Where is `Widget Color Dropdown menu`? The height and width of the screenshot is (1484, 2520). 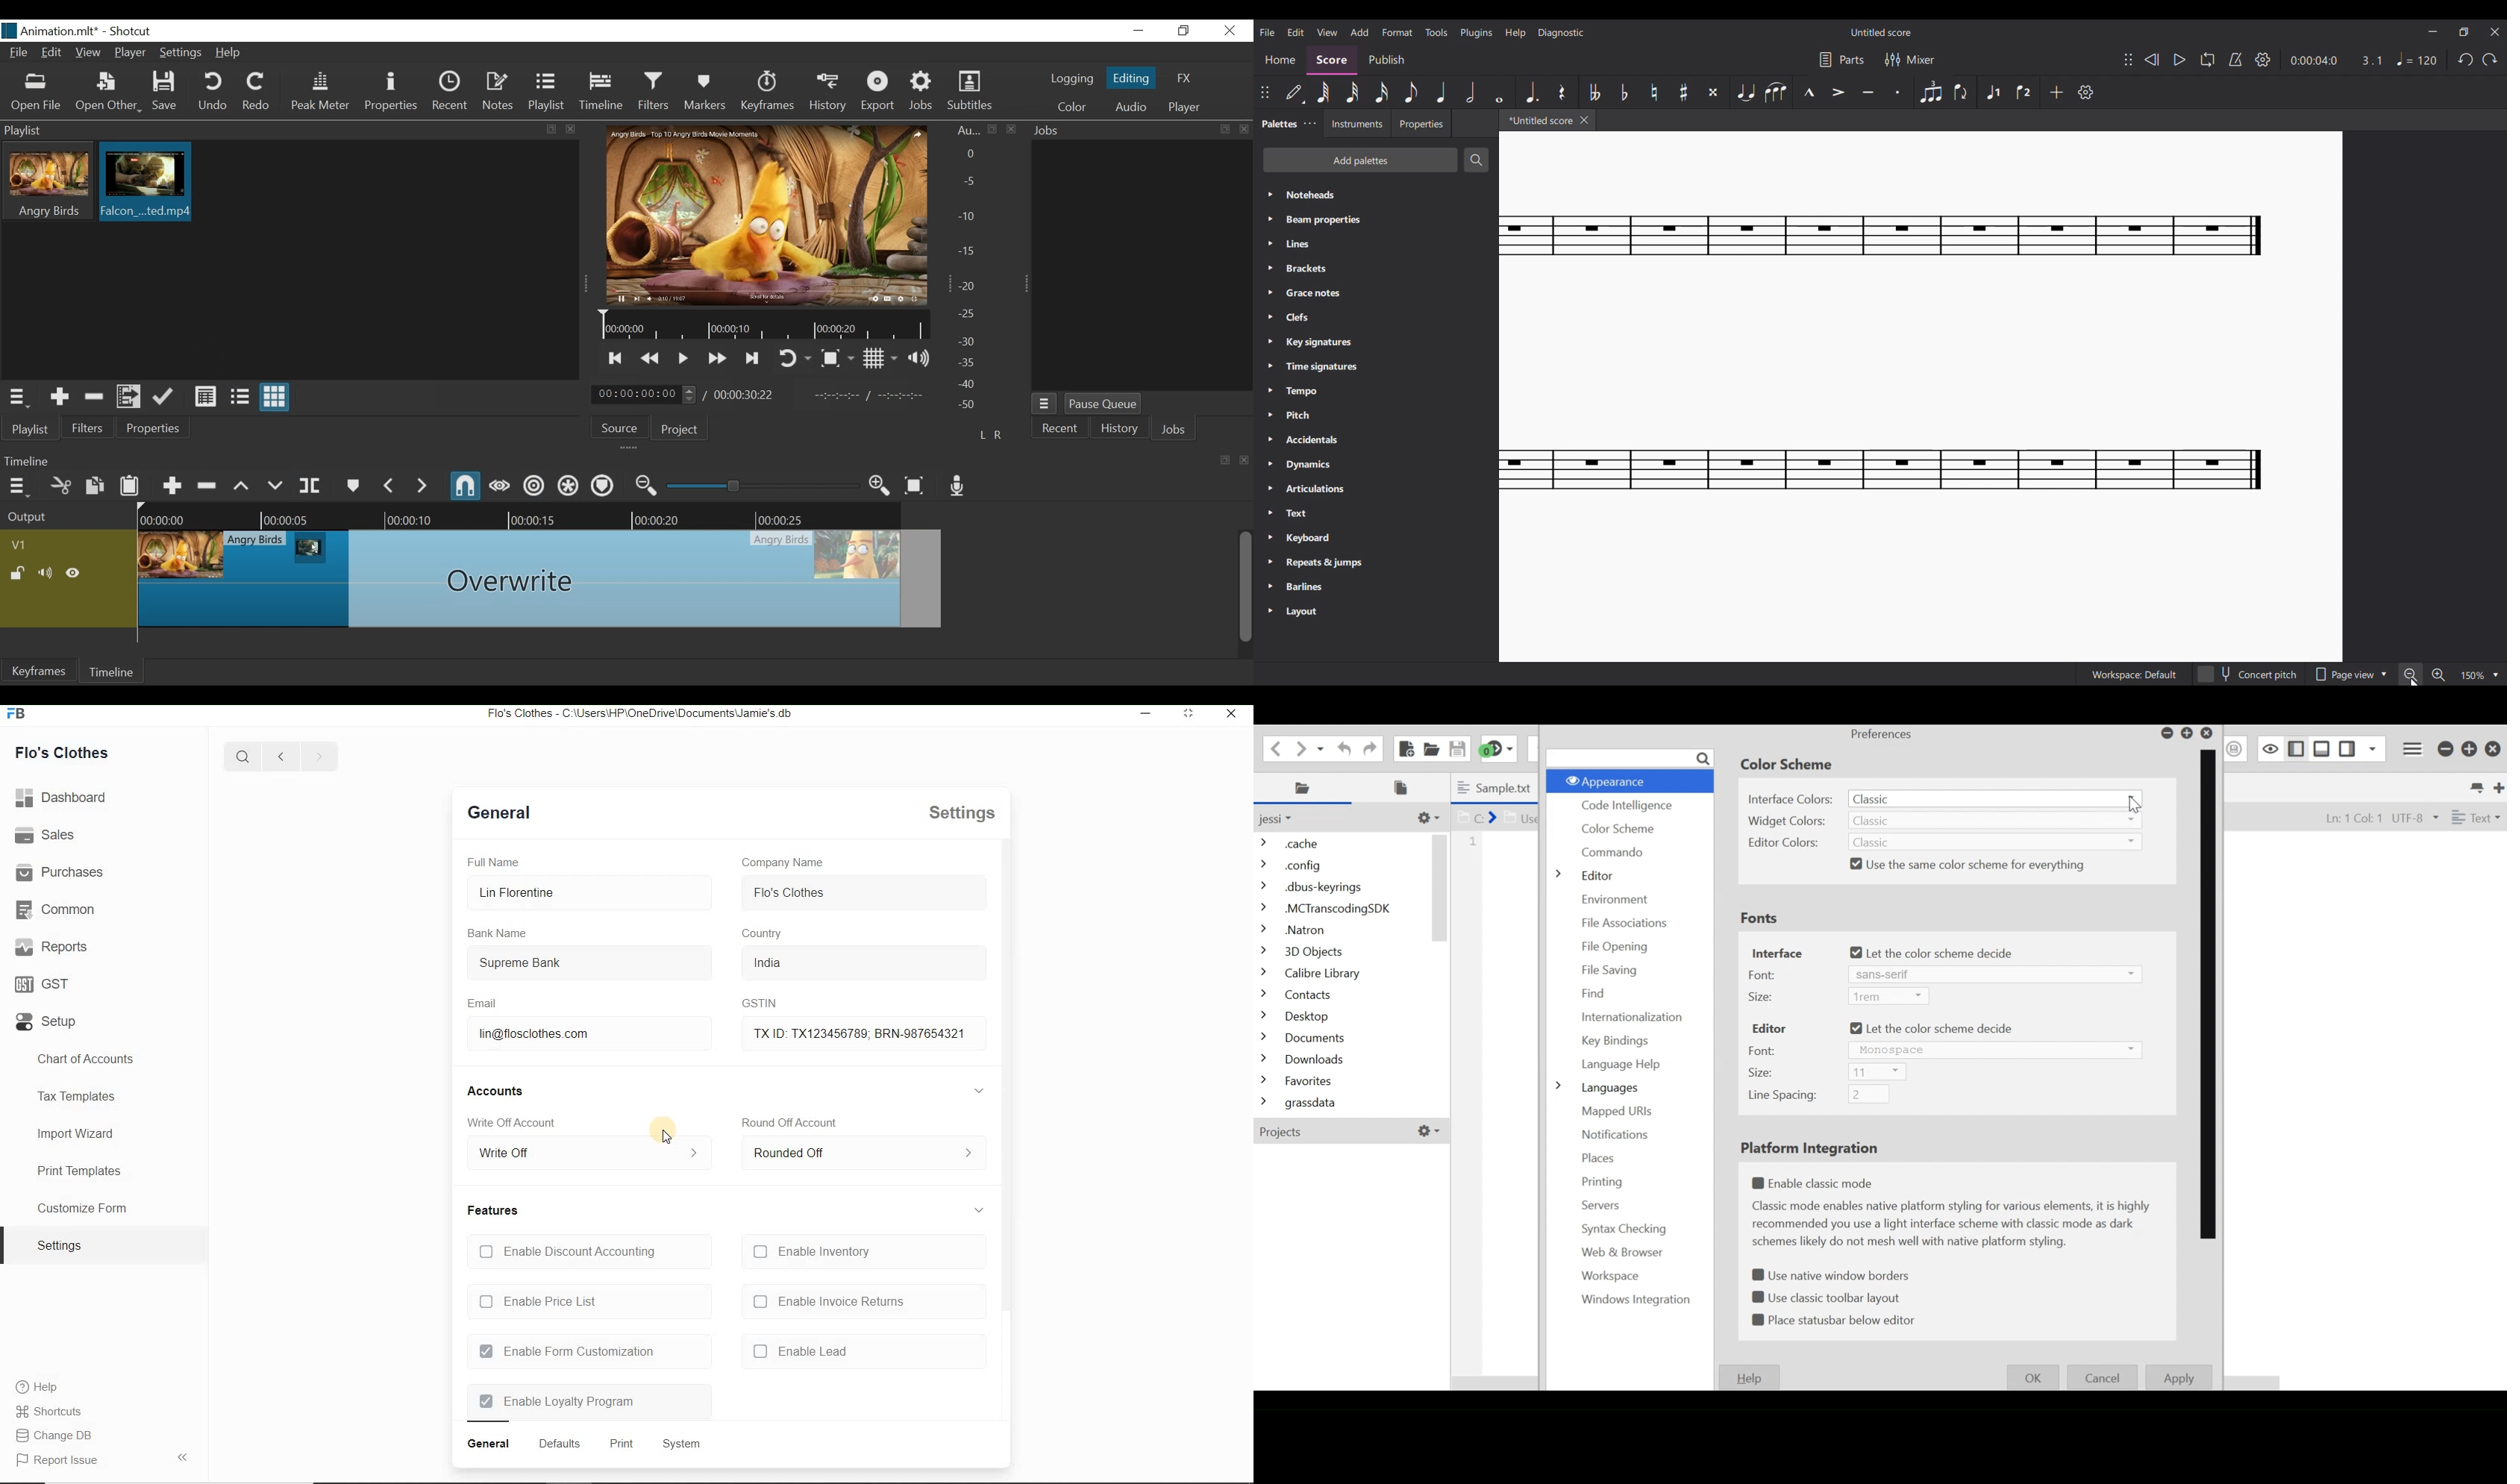 Widget Color Dropdown menu is located at coordinates (1995, 819).